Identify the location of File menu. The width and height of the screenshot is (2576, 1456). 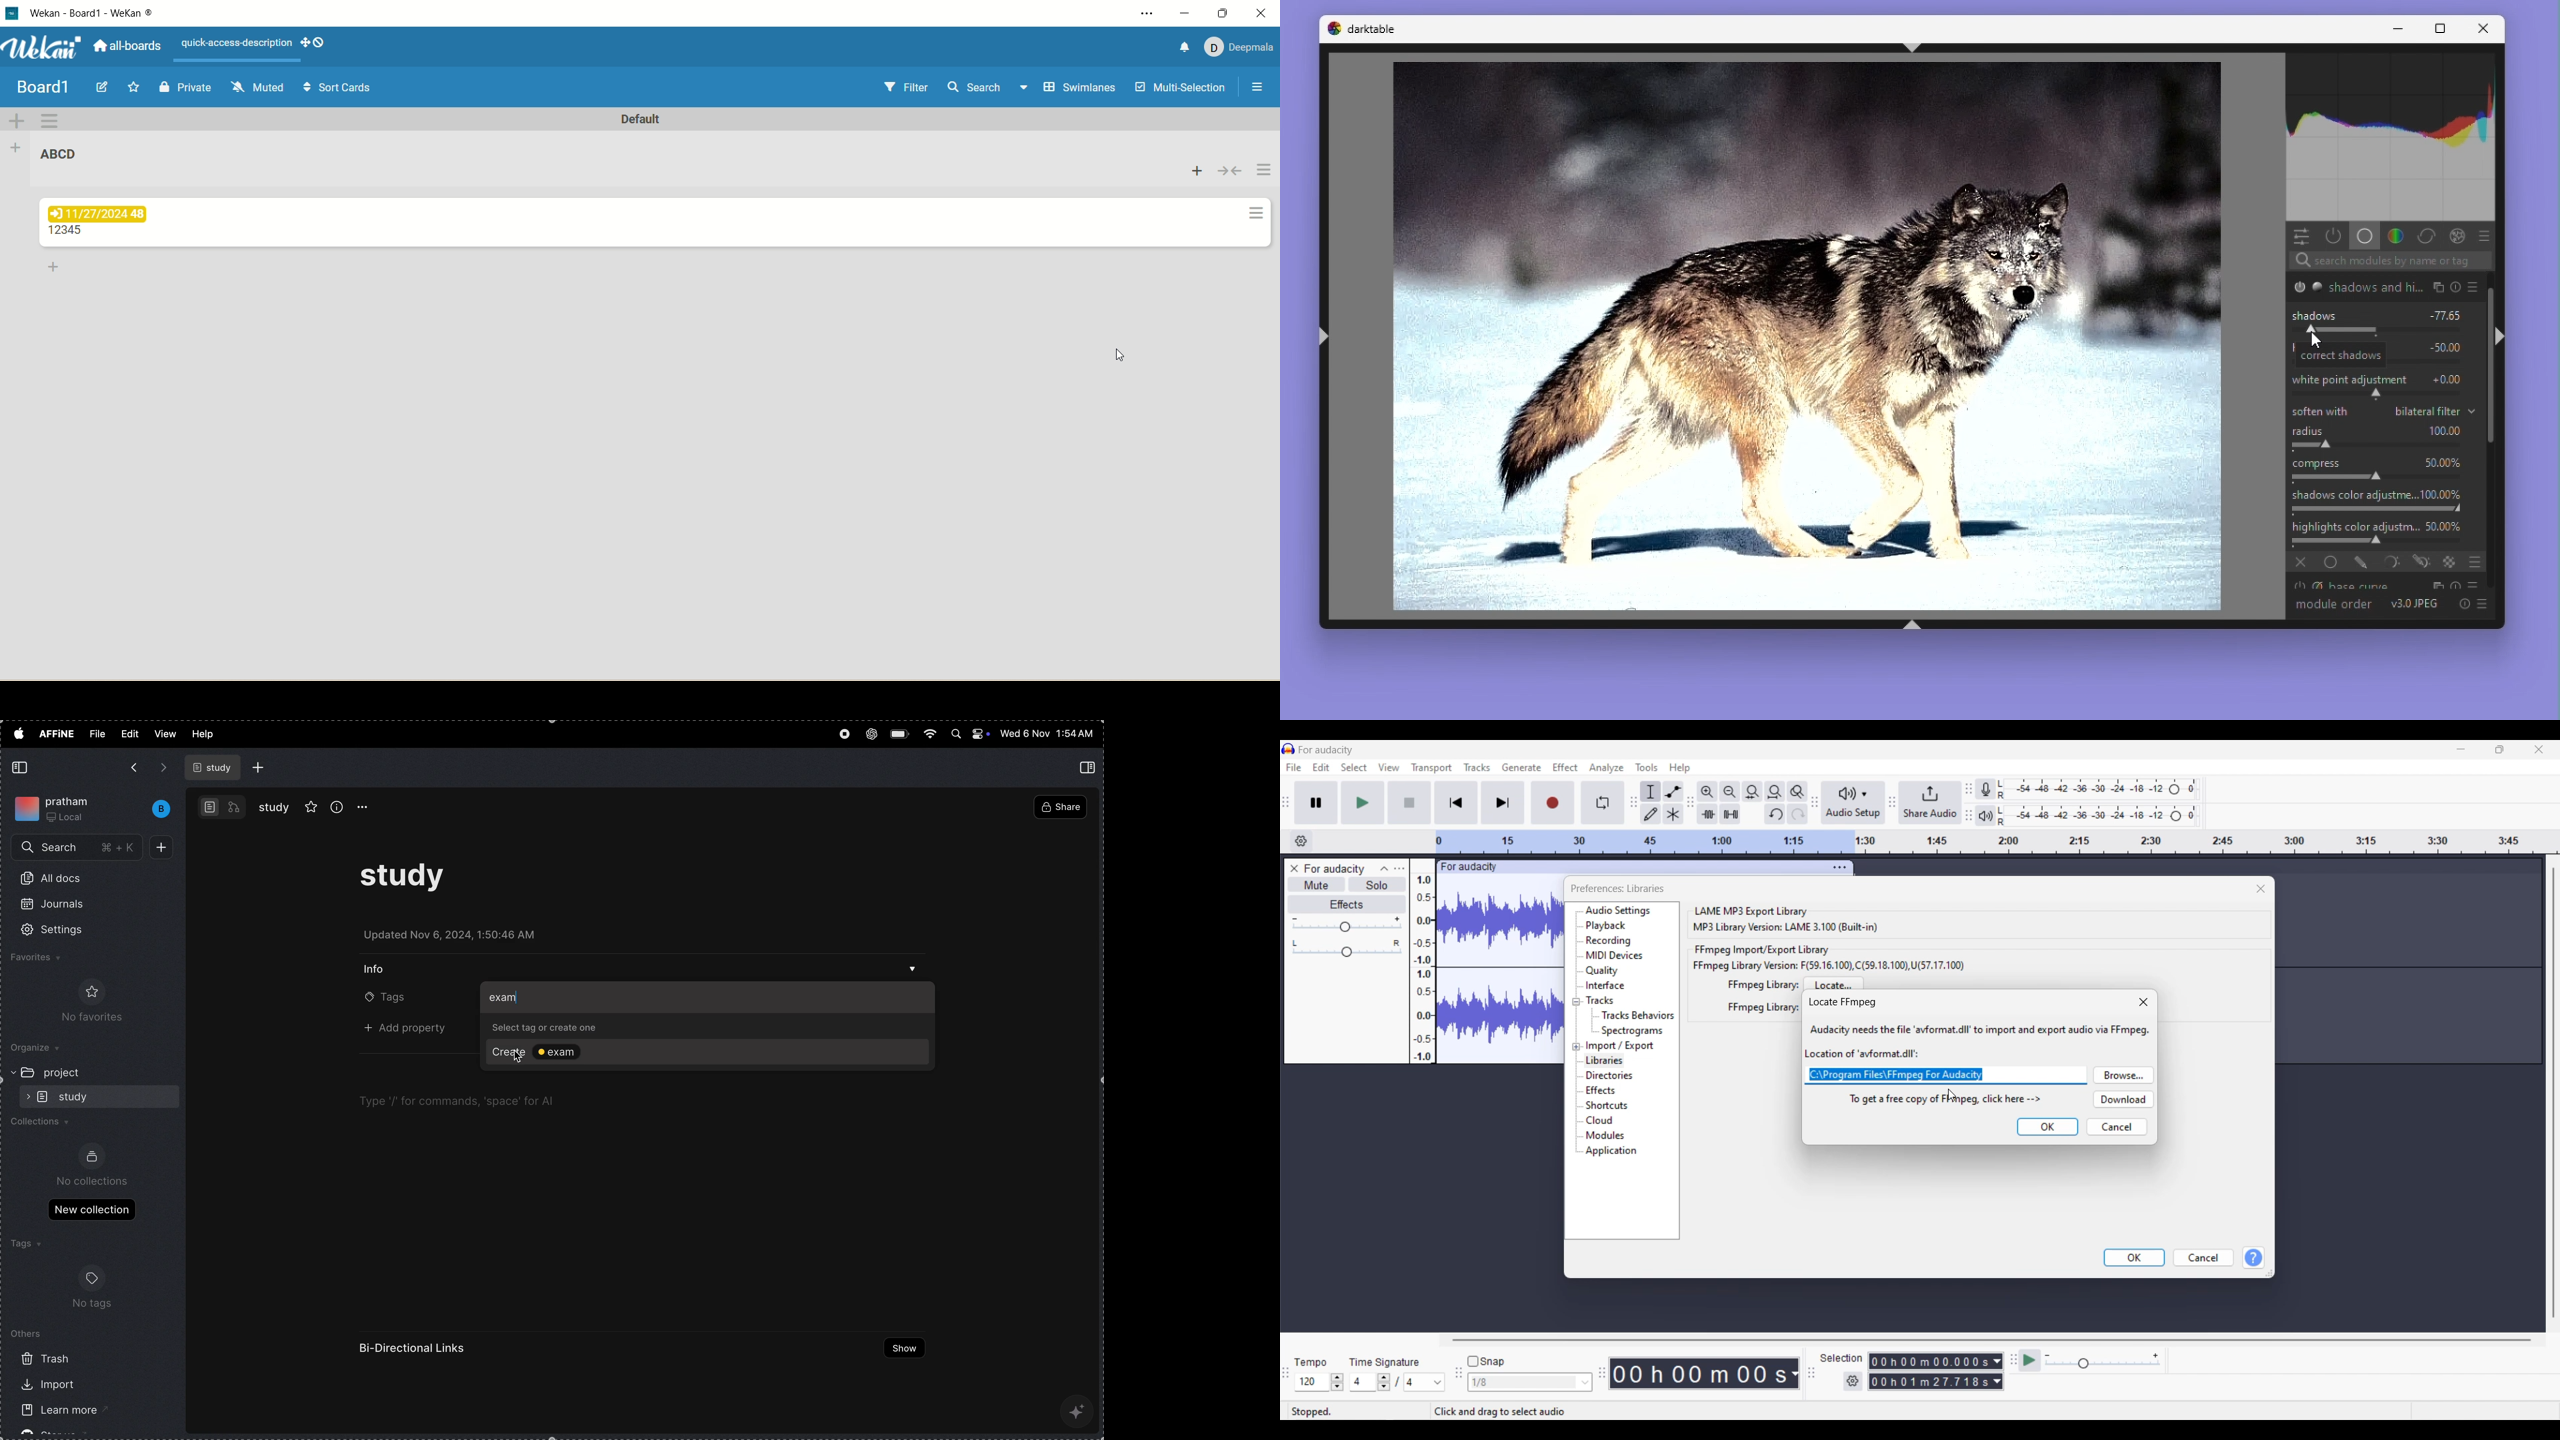
(1293, 767).